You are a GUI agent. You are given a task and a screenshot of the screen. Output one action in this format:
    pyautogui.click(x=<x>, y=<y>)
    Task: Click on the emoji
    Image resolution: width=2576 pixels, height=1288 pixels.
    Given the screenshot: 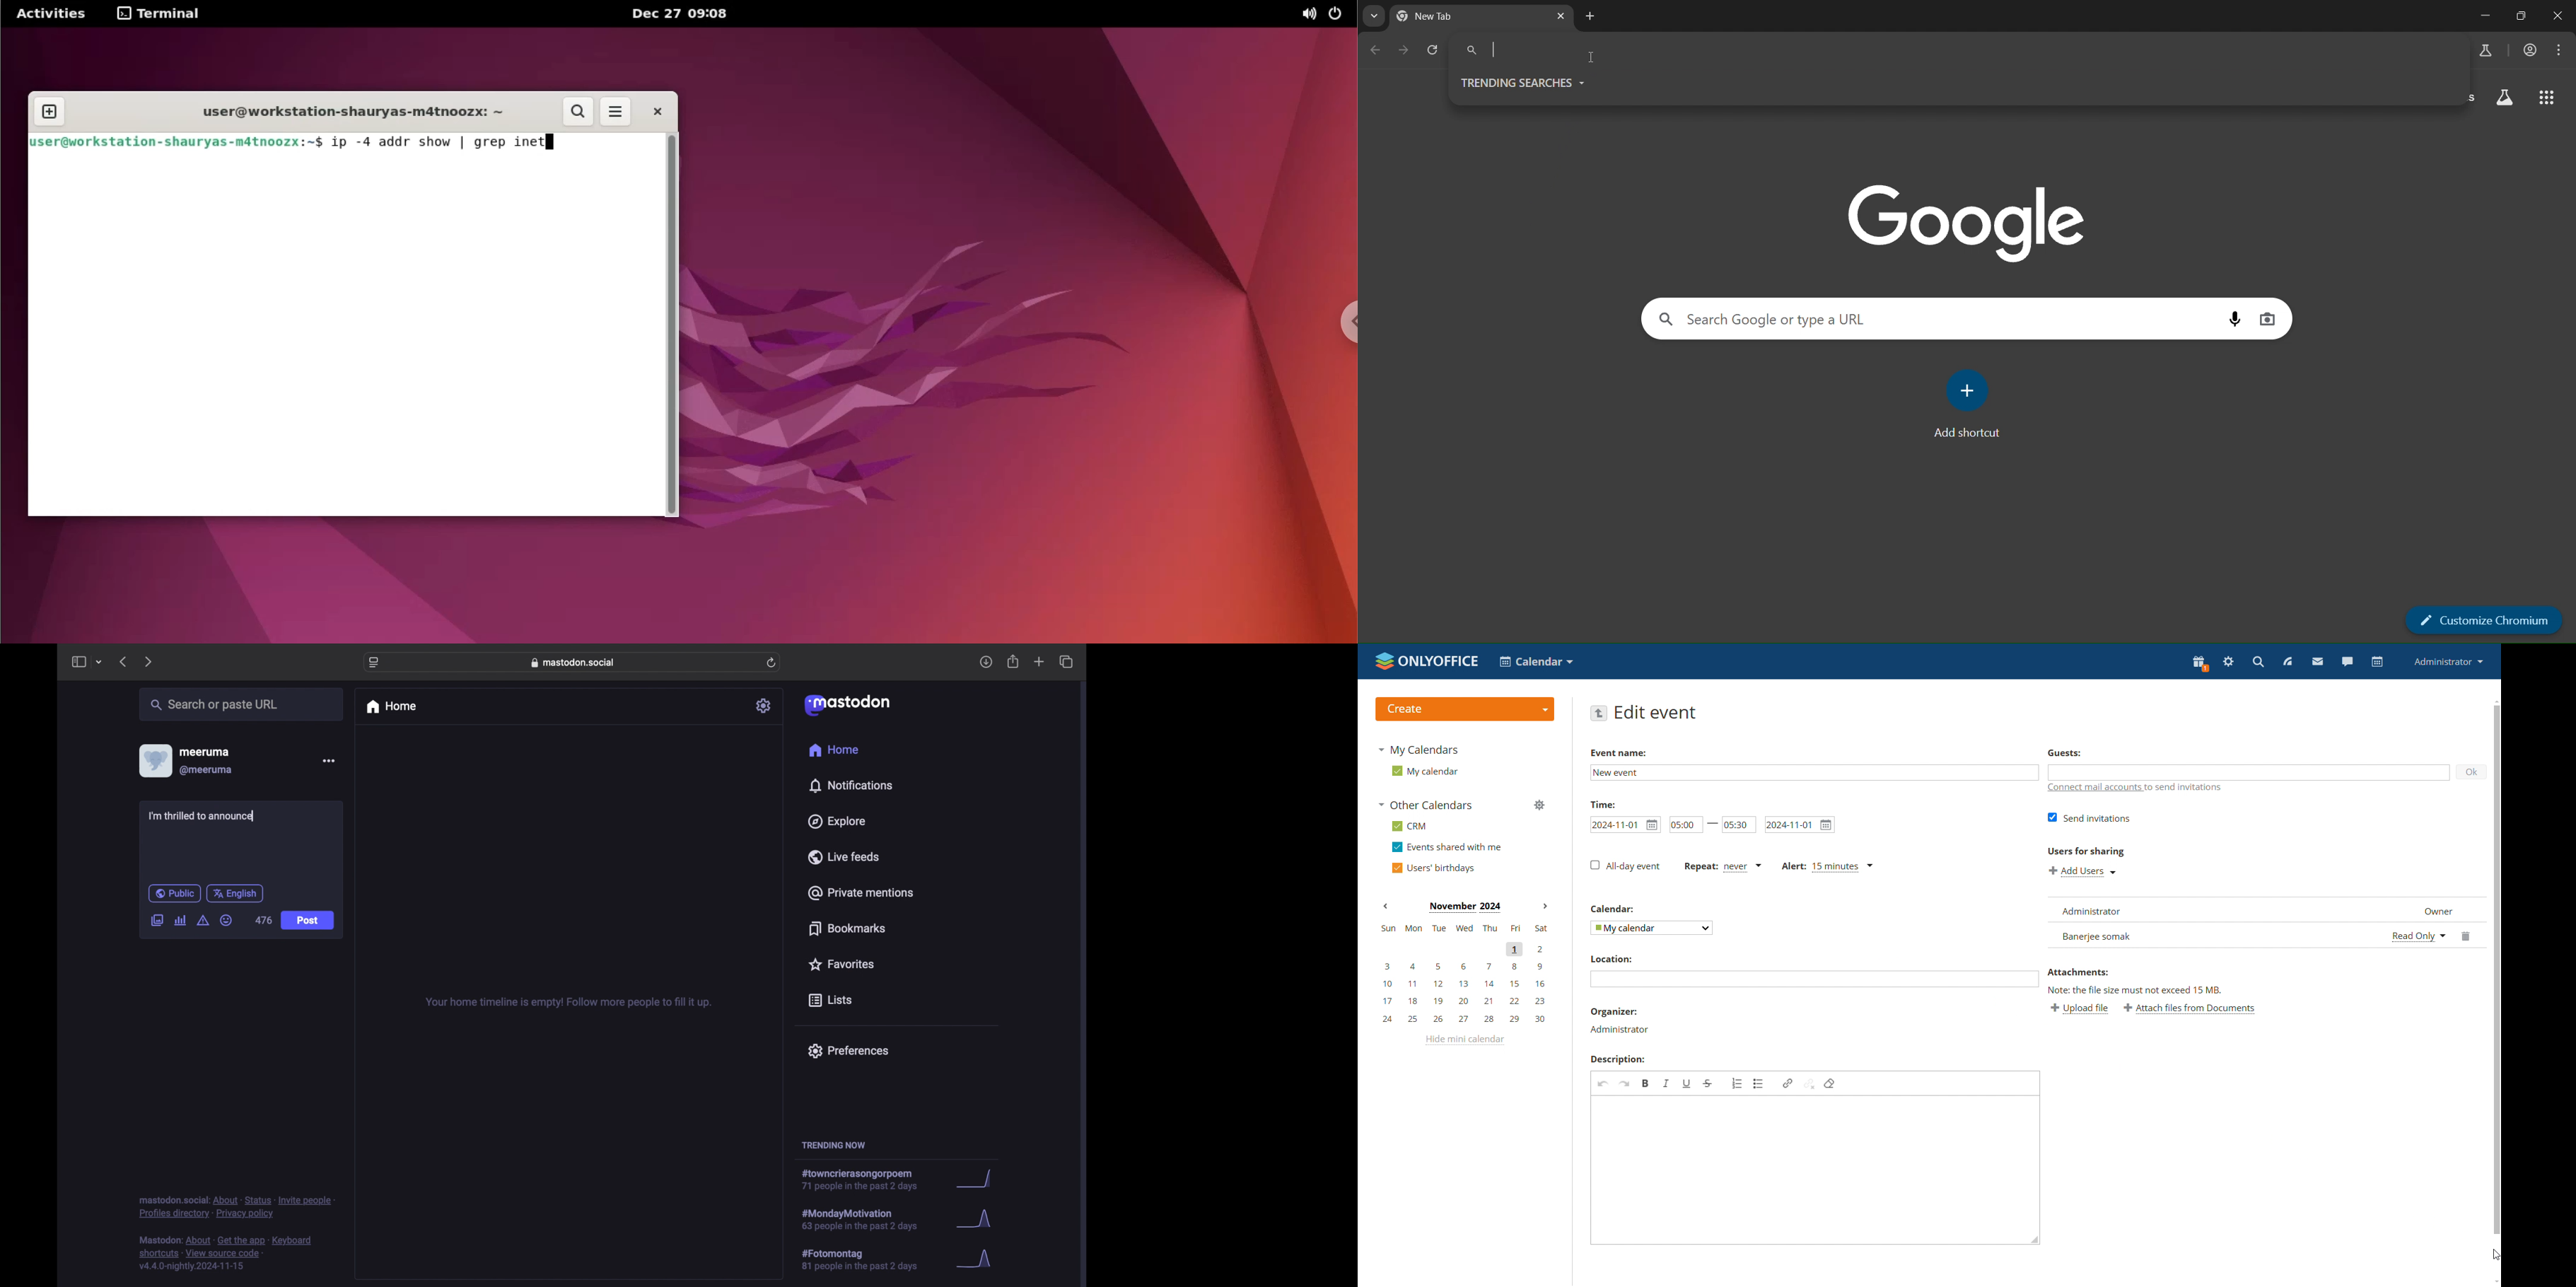 What is the action you would take?
    pyautogui.click(x=226, y=920)
    